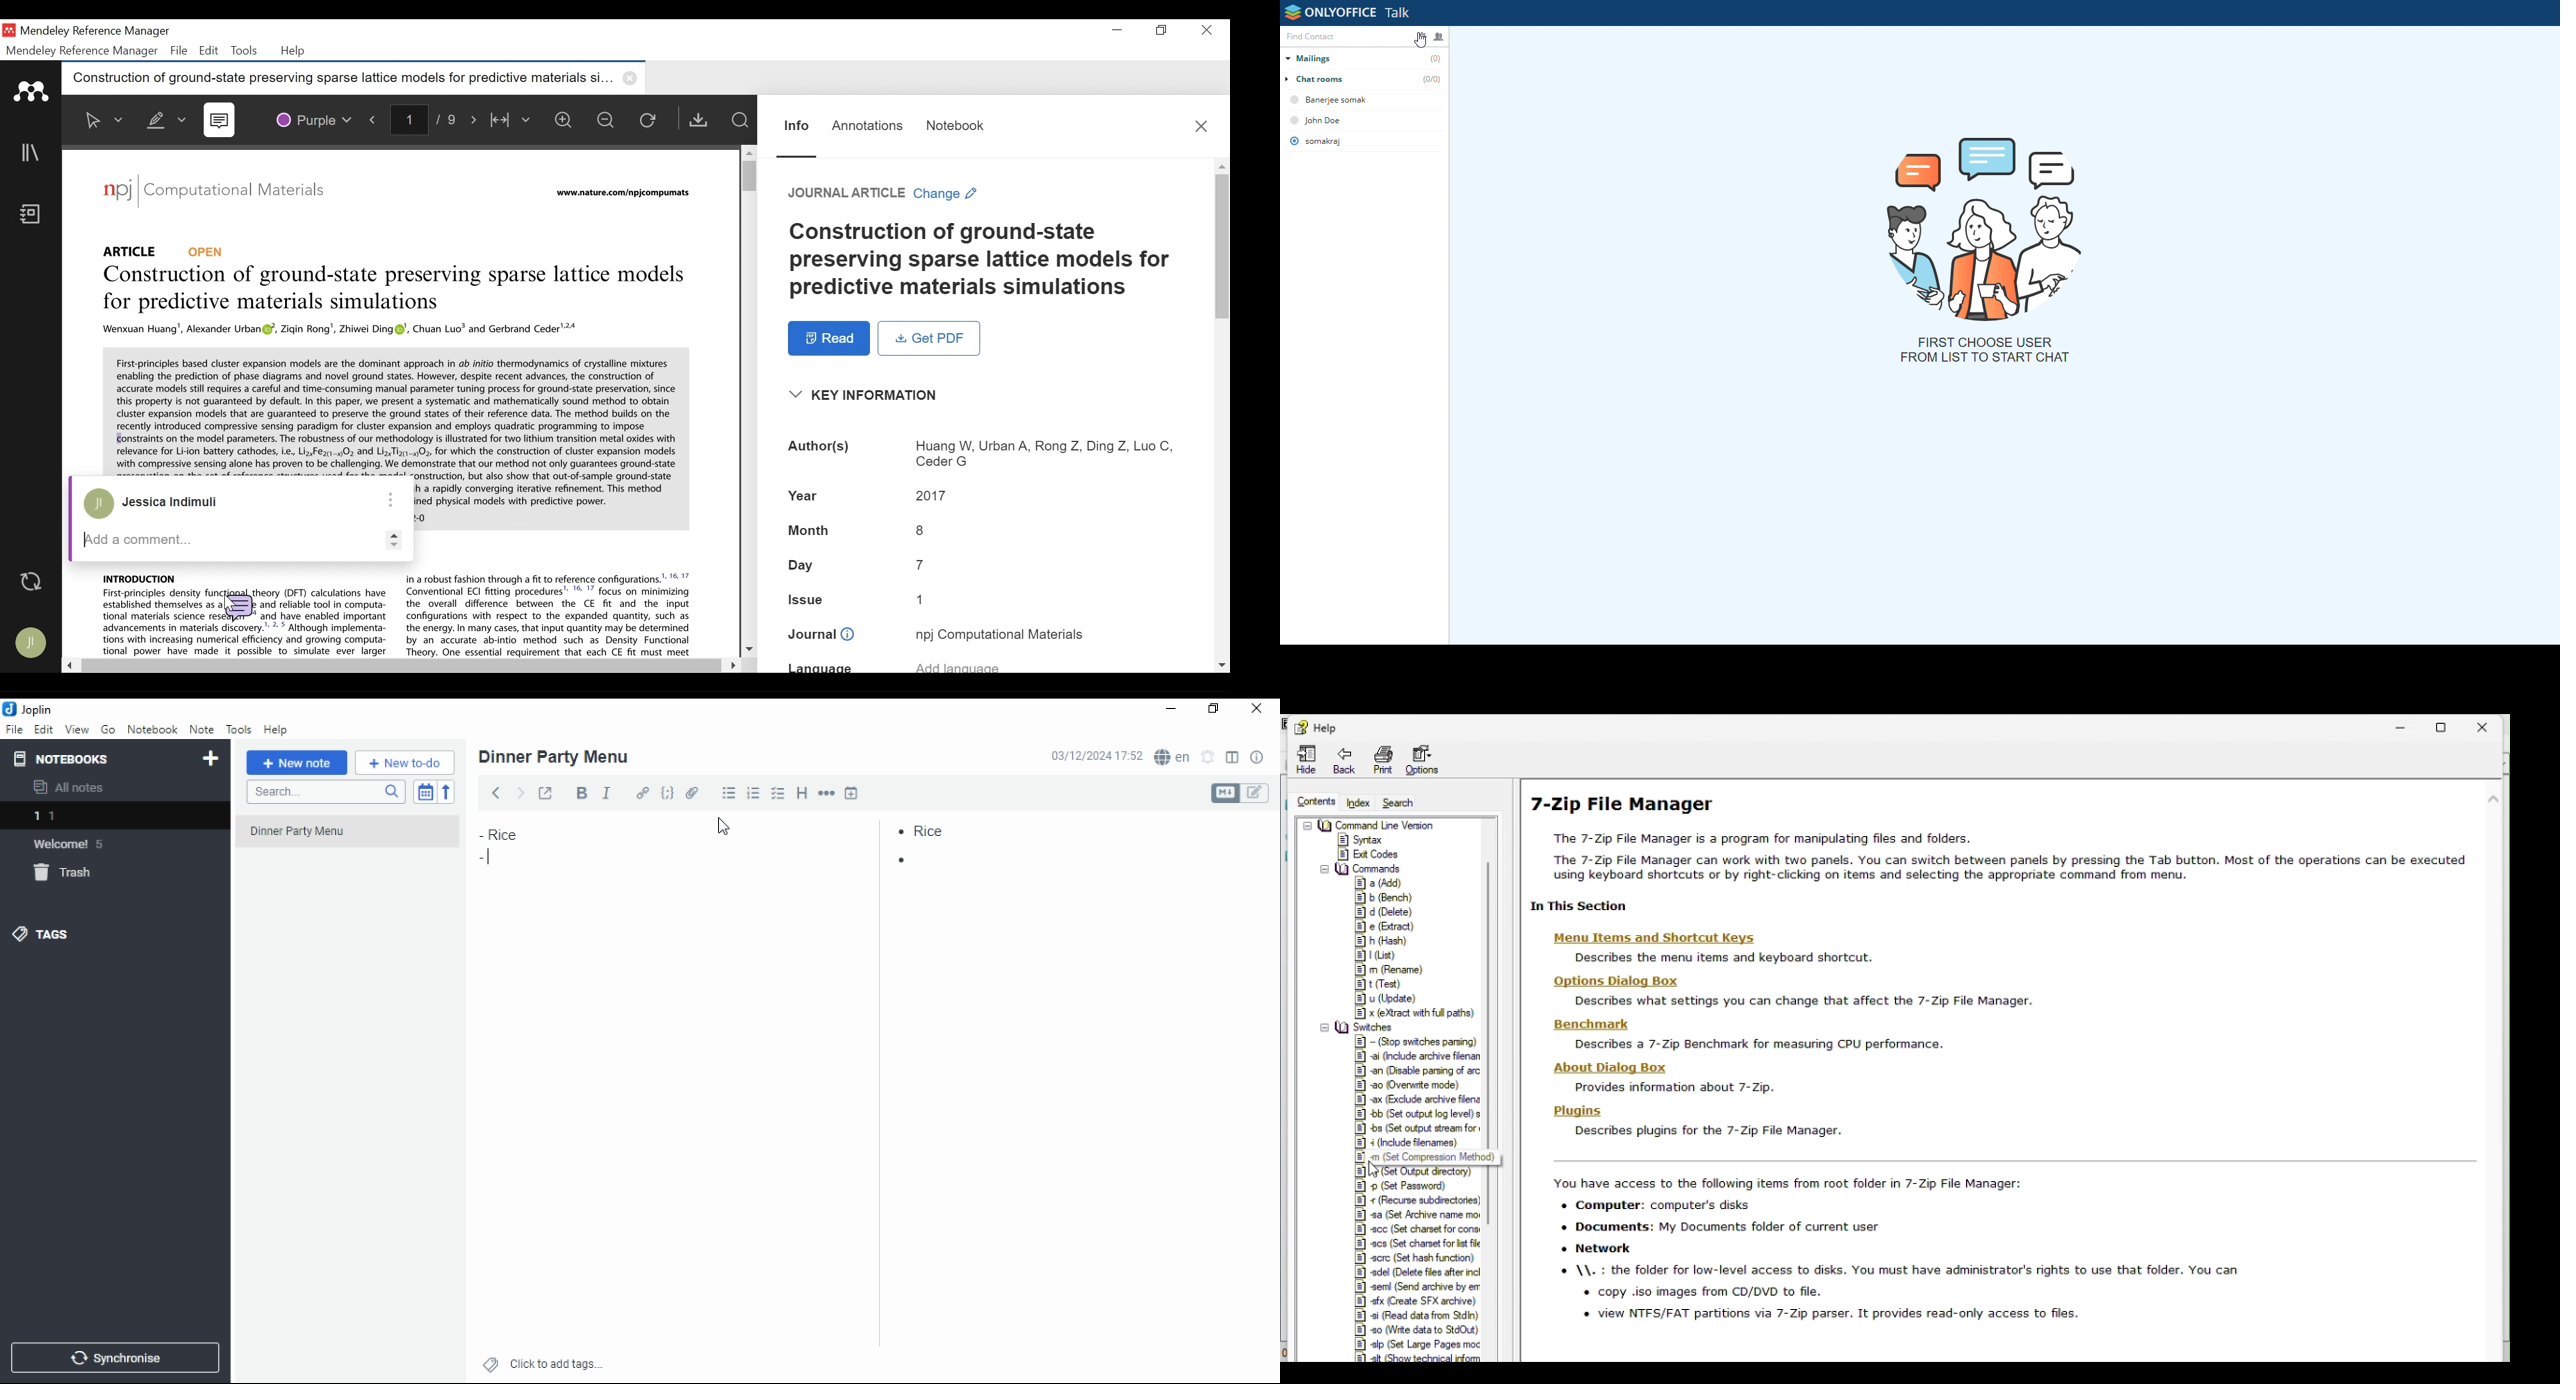 Image resolution: width=2576 pixels, height=1400 pixels. Describe the element at coordinates (566, 121) in the screenshot. I see `Zoom in` at that location.